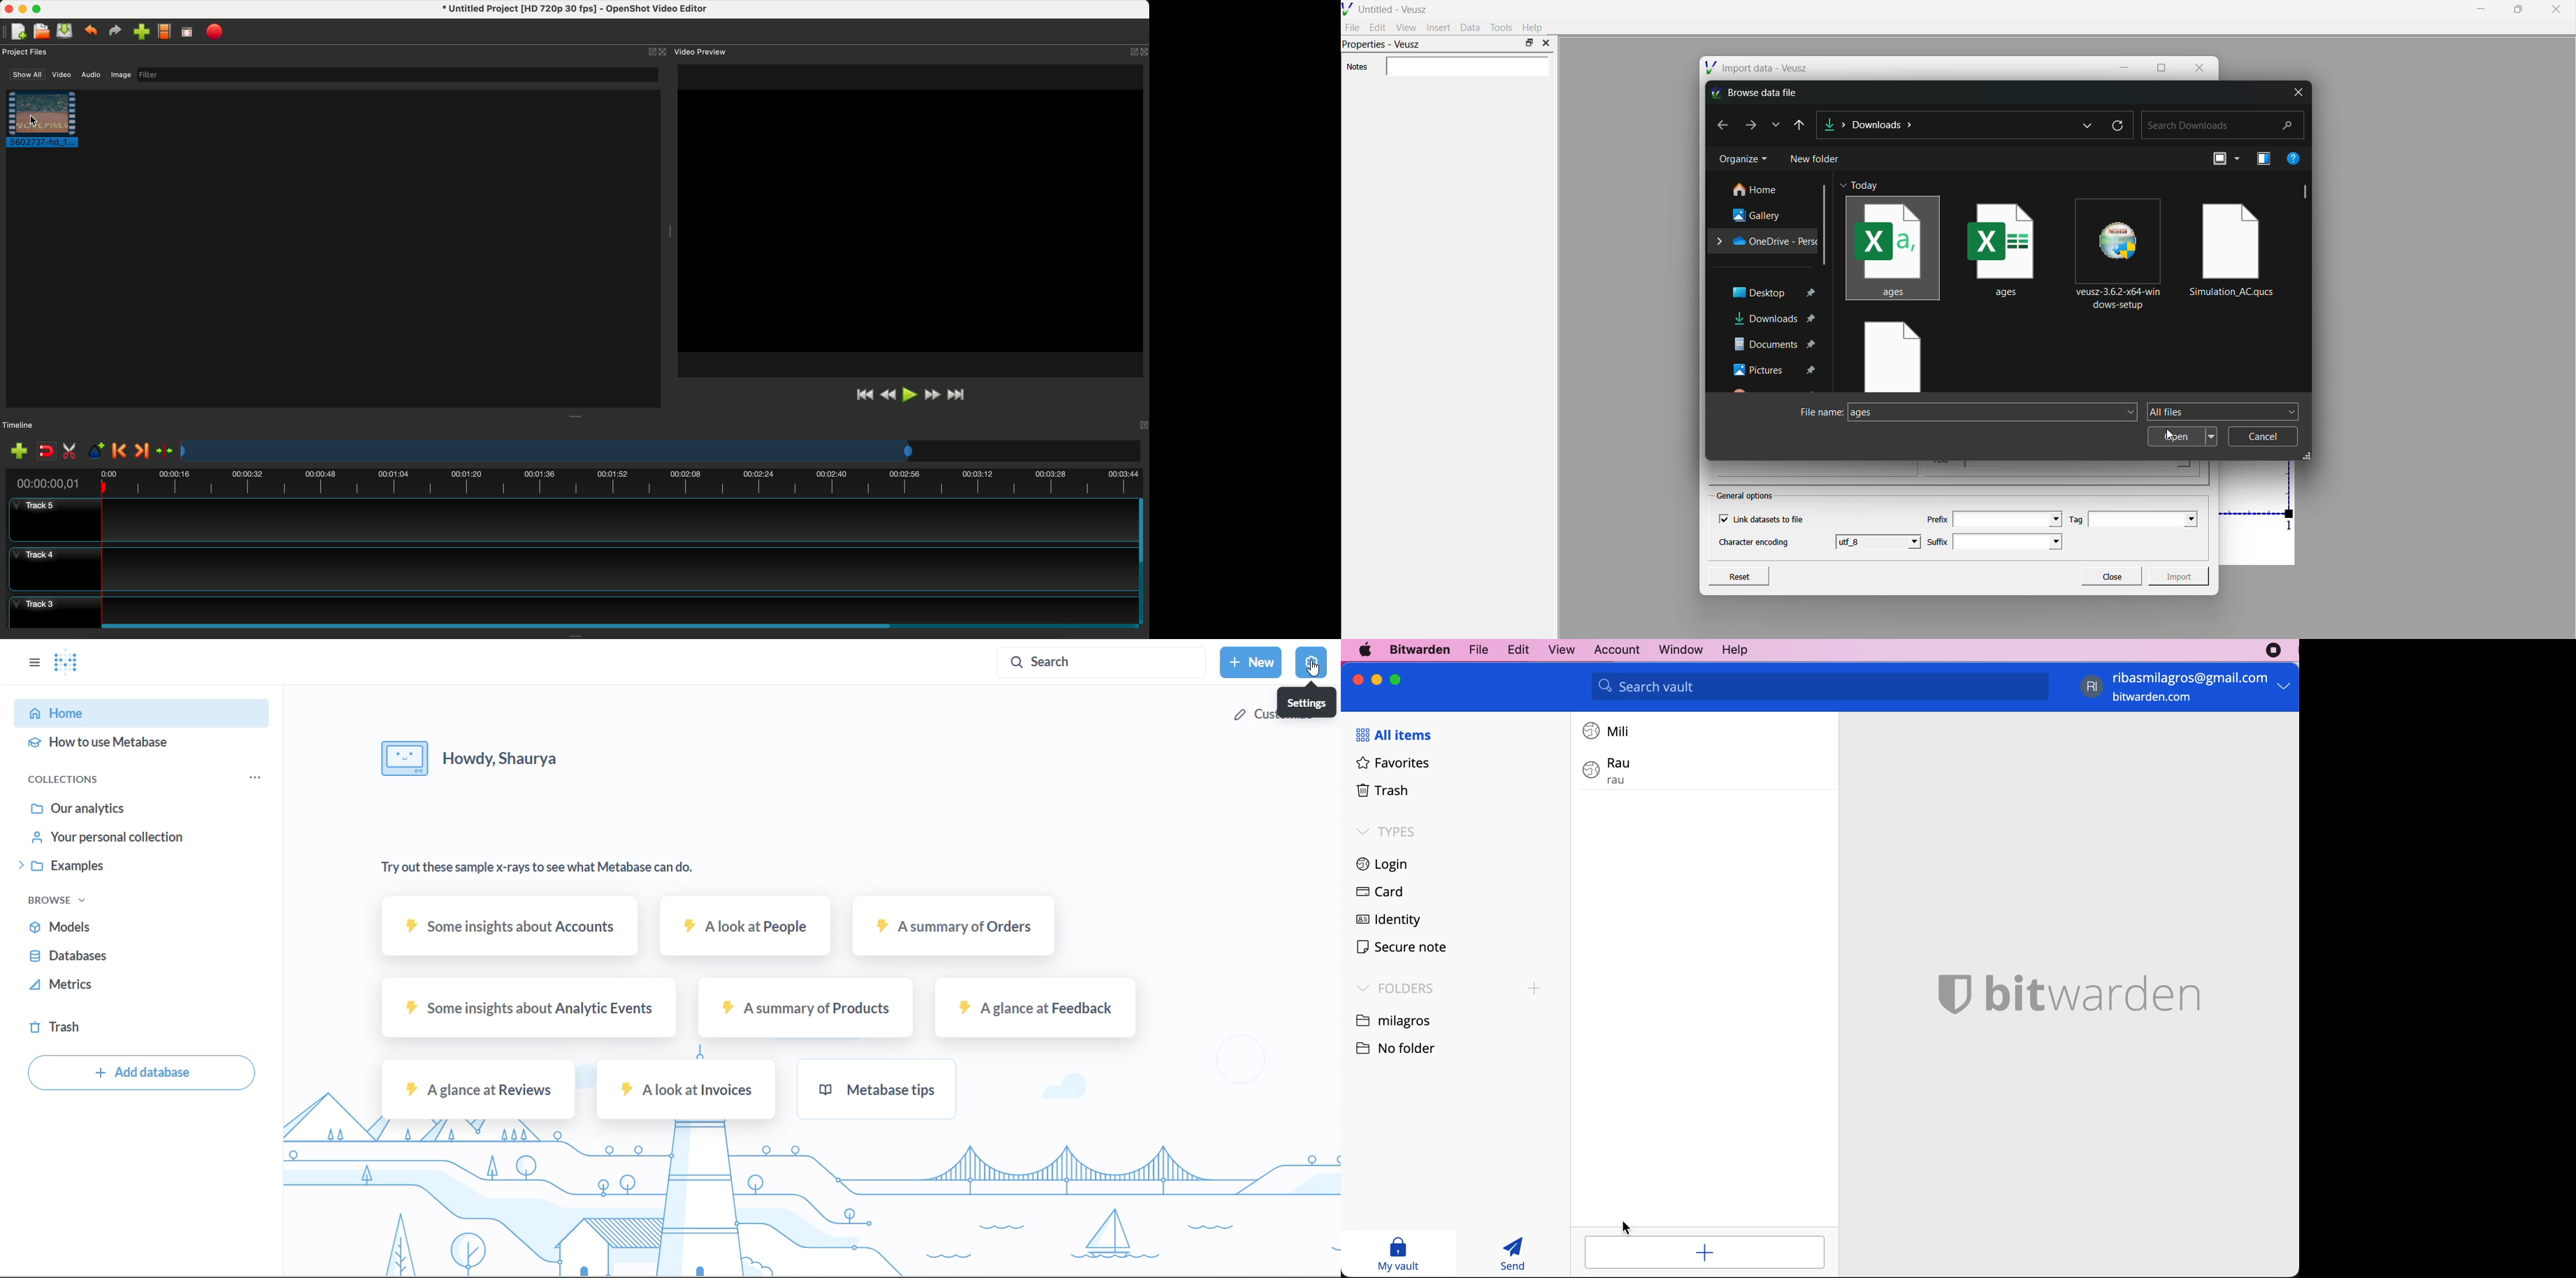 This screenshot has width=2576, height=1288. I want to click on OUR ANALYTICS, so click(106, 810).